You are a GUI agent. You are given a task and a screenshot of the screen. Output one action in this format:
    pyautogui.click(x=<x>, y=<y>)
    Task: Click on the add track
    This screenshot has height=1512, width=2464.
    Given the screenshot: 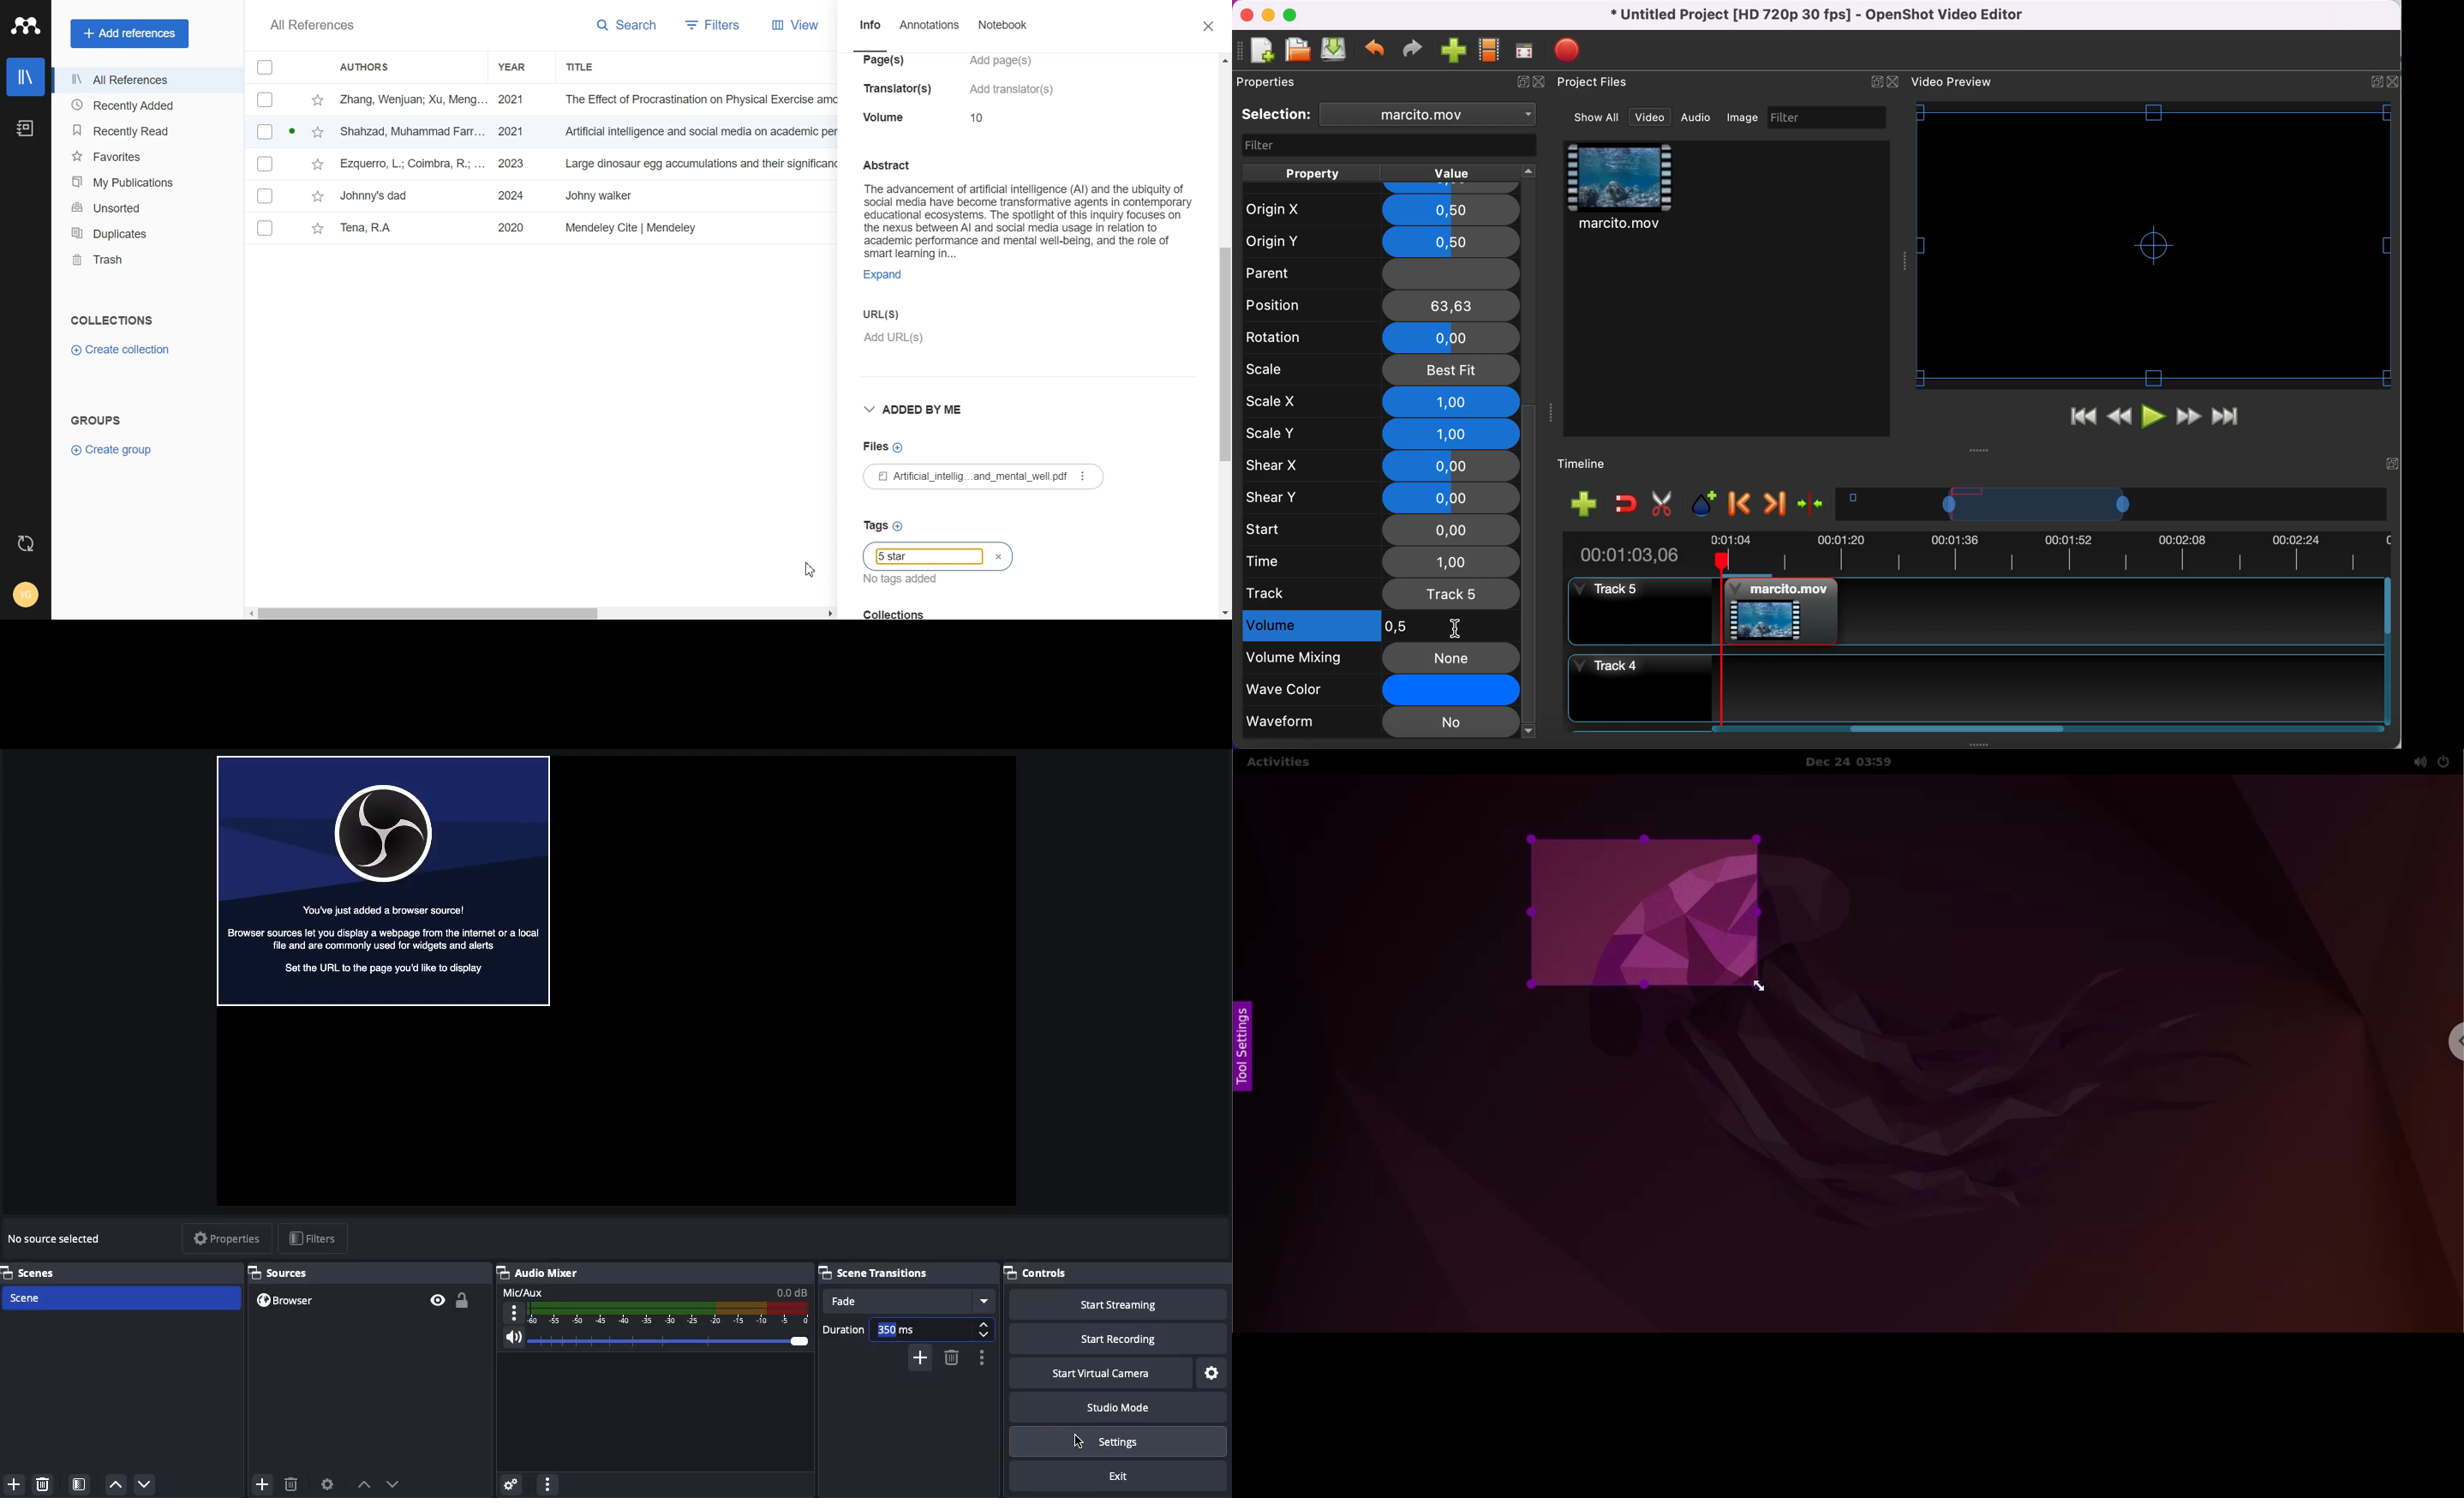 What is the action you would take?
    pyautogui.click(x=1585, y=503)
    